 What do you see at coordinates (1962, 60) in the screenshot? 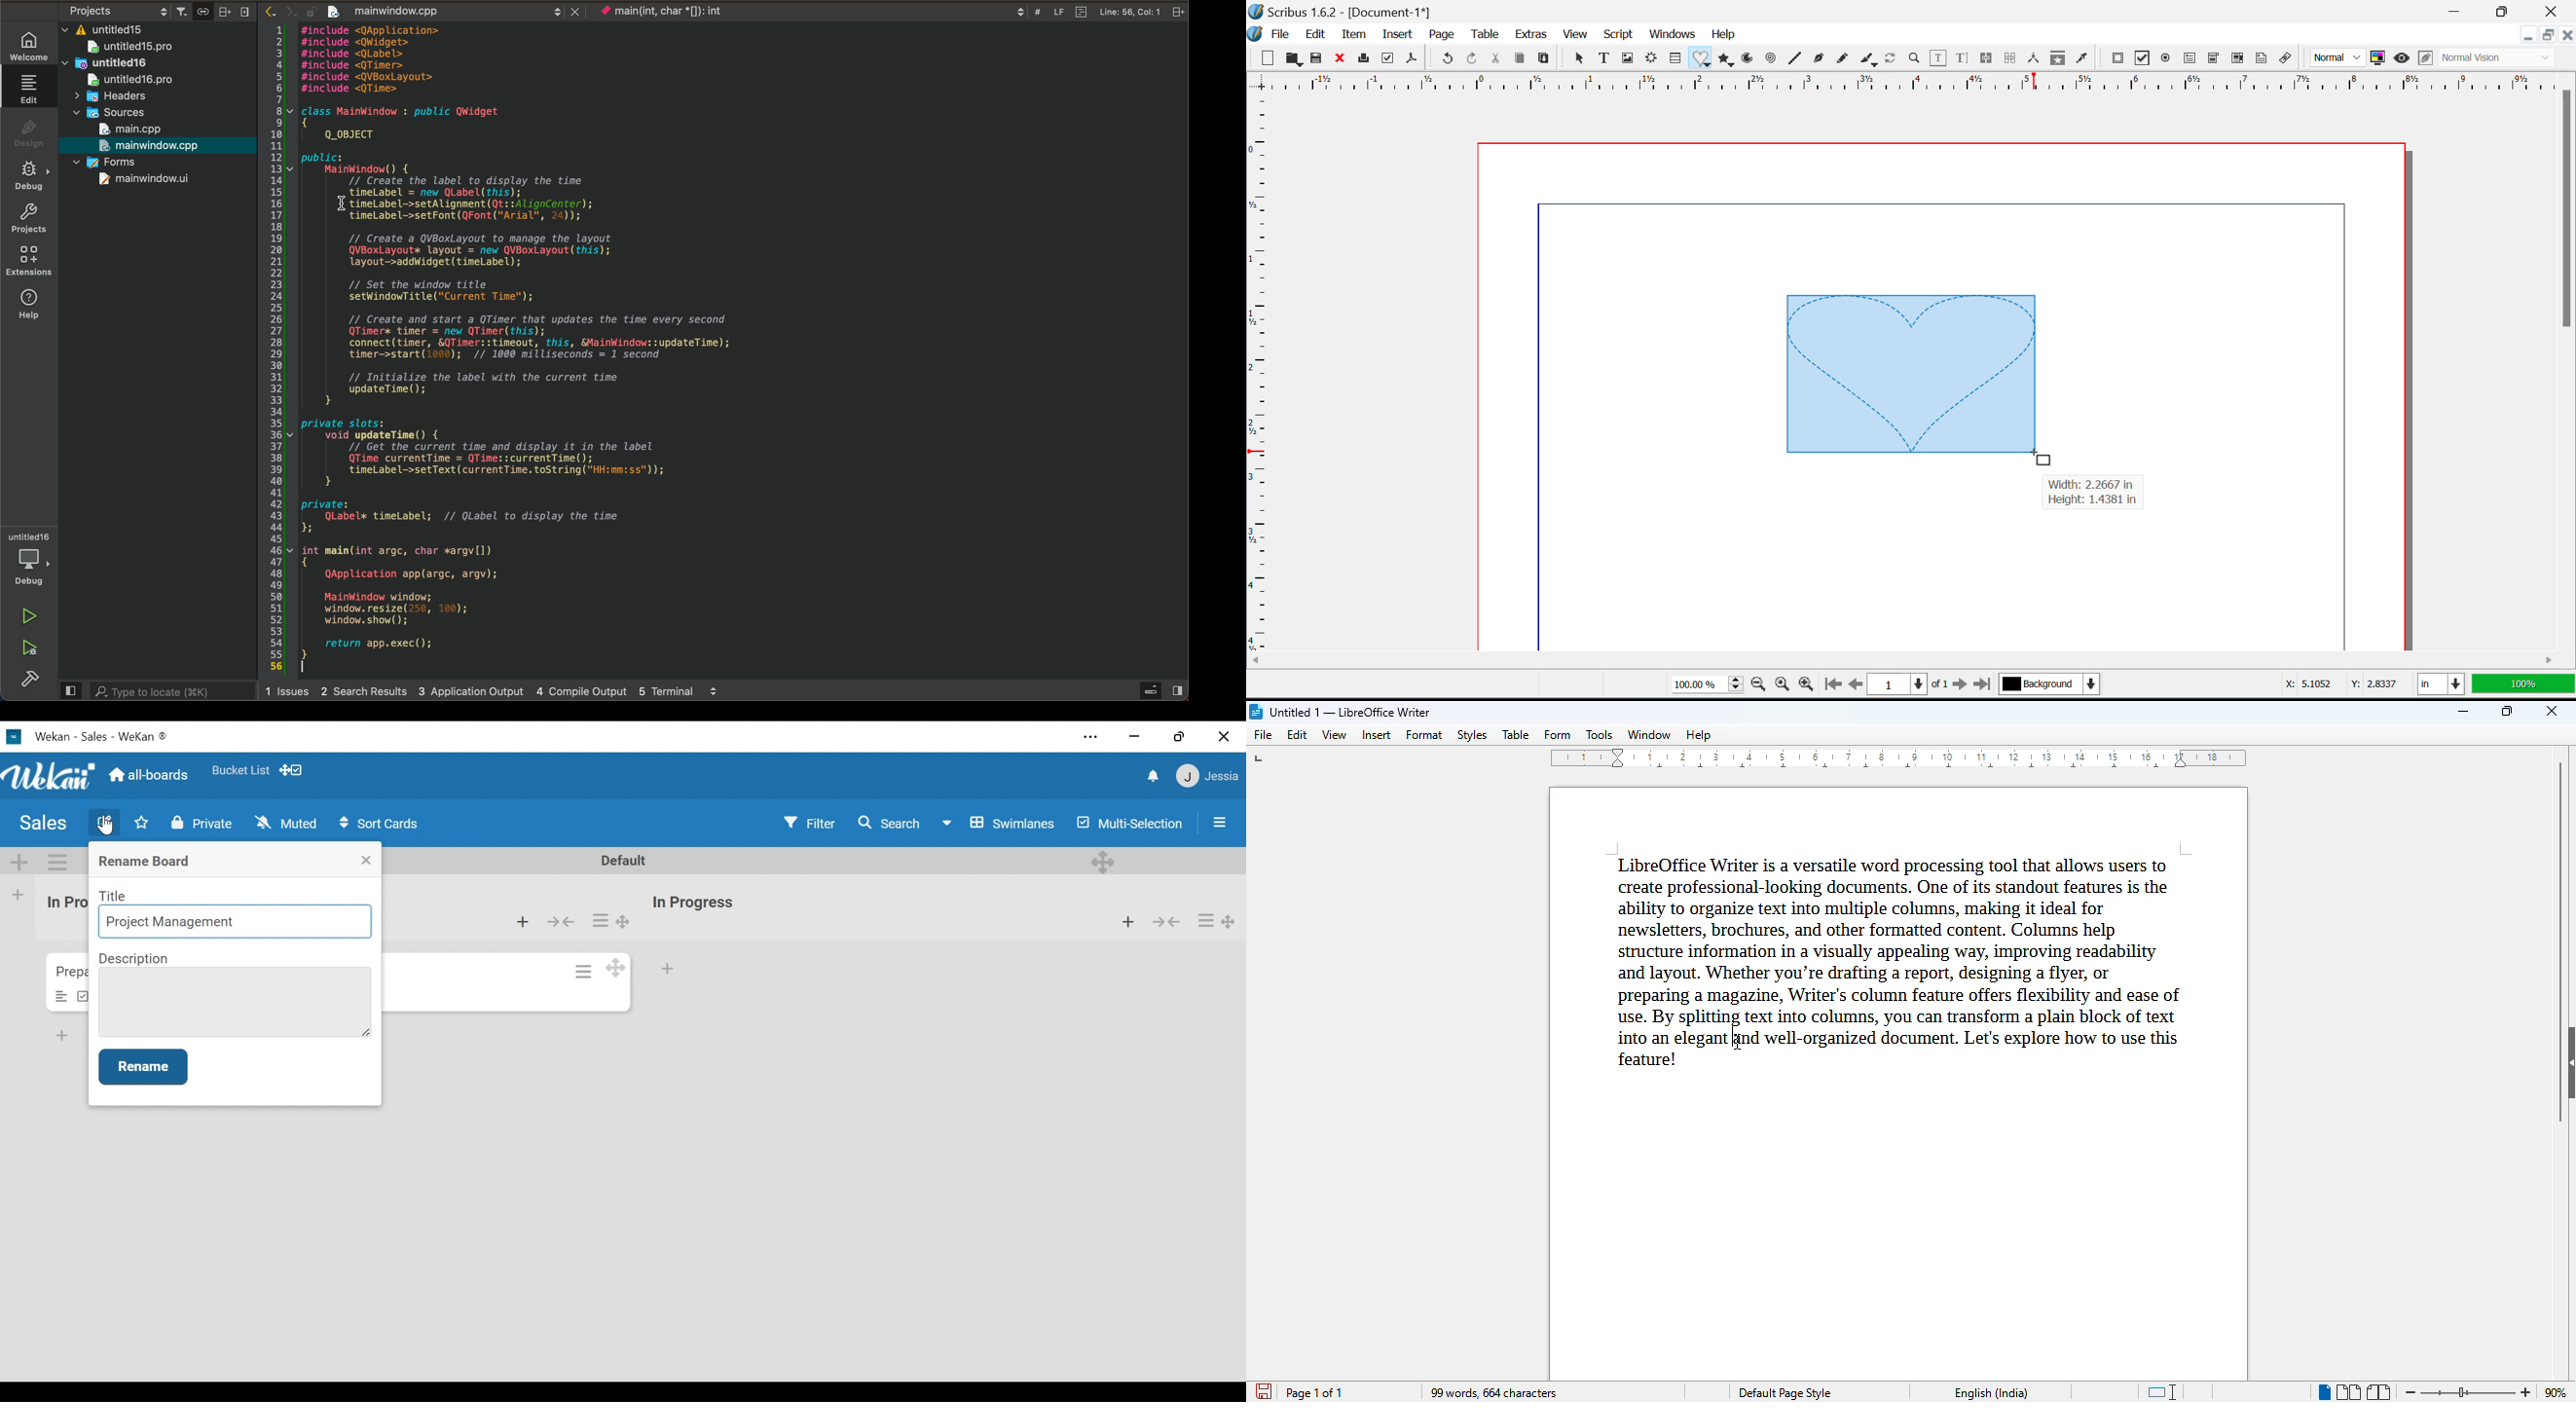
I see `Edit Text in Story Editor` at bounding box center [1962, 60].